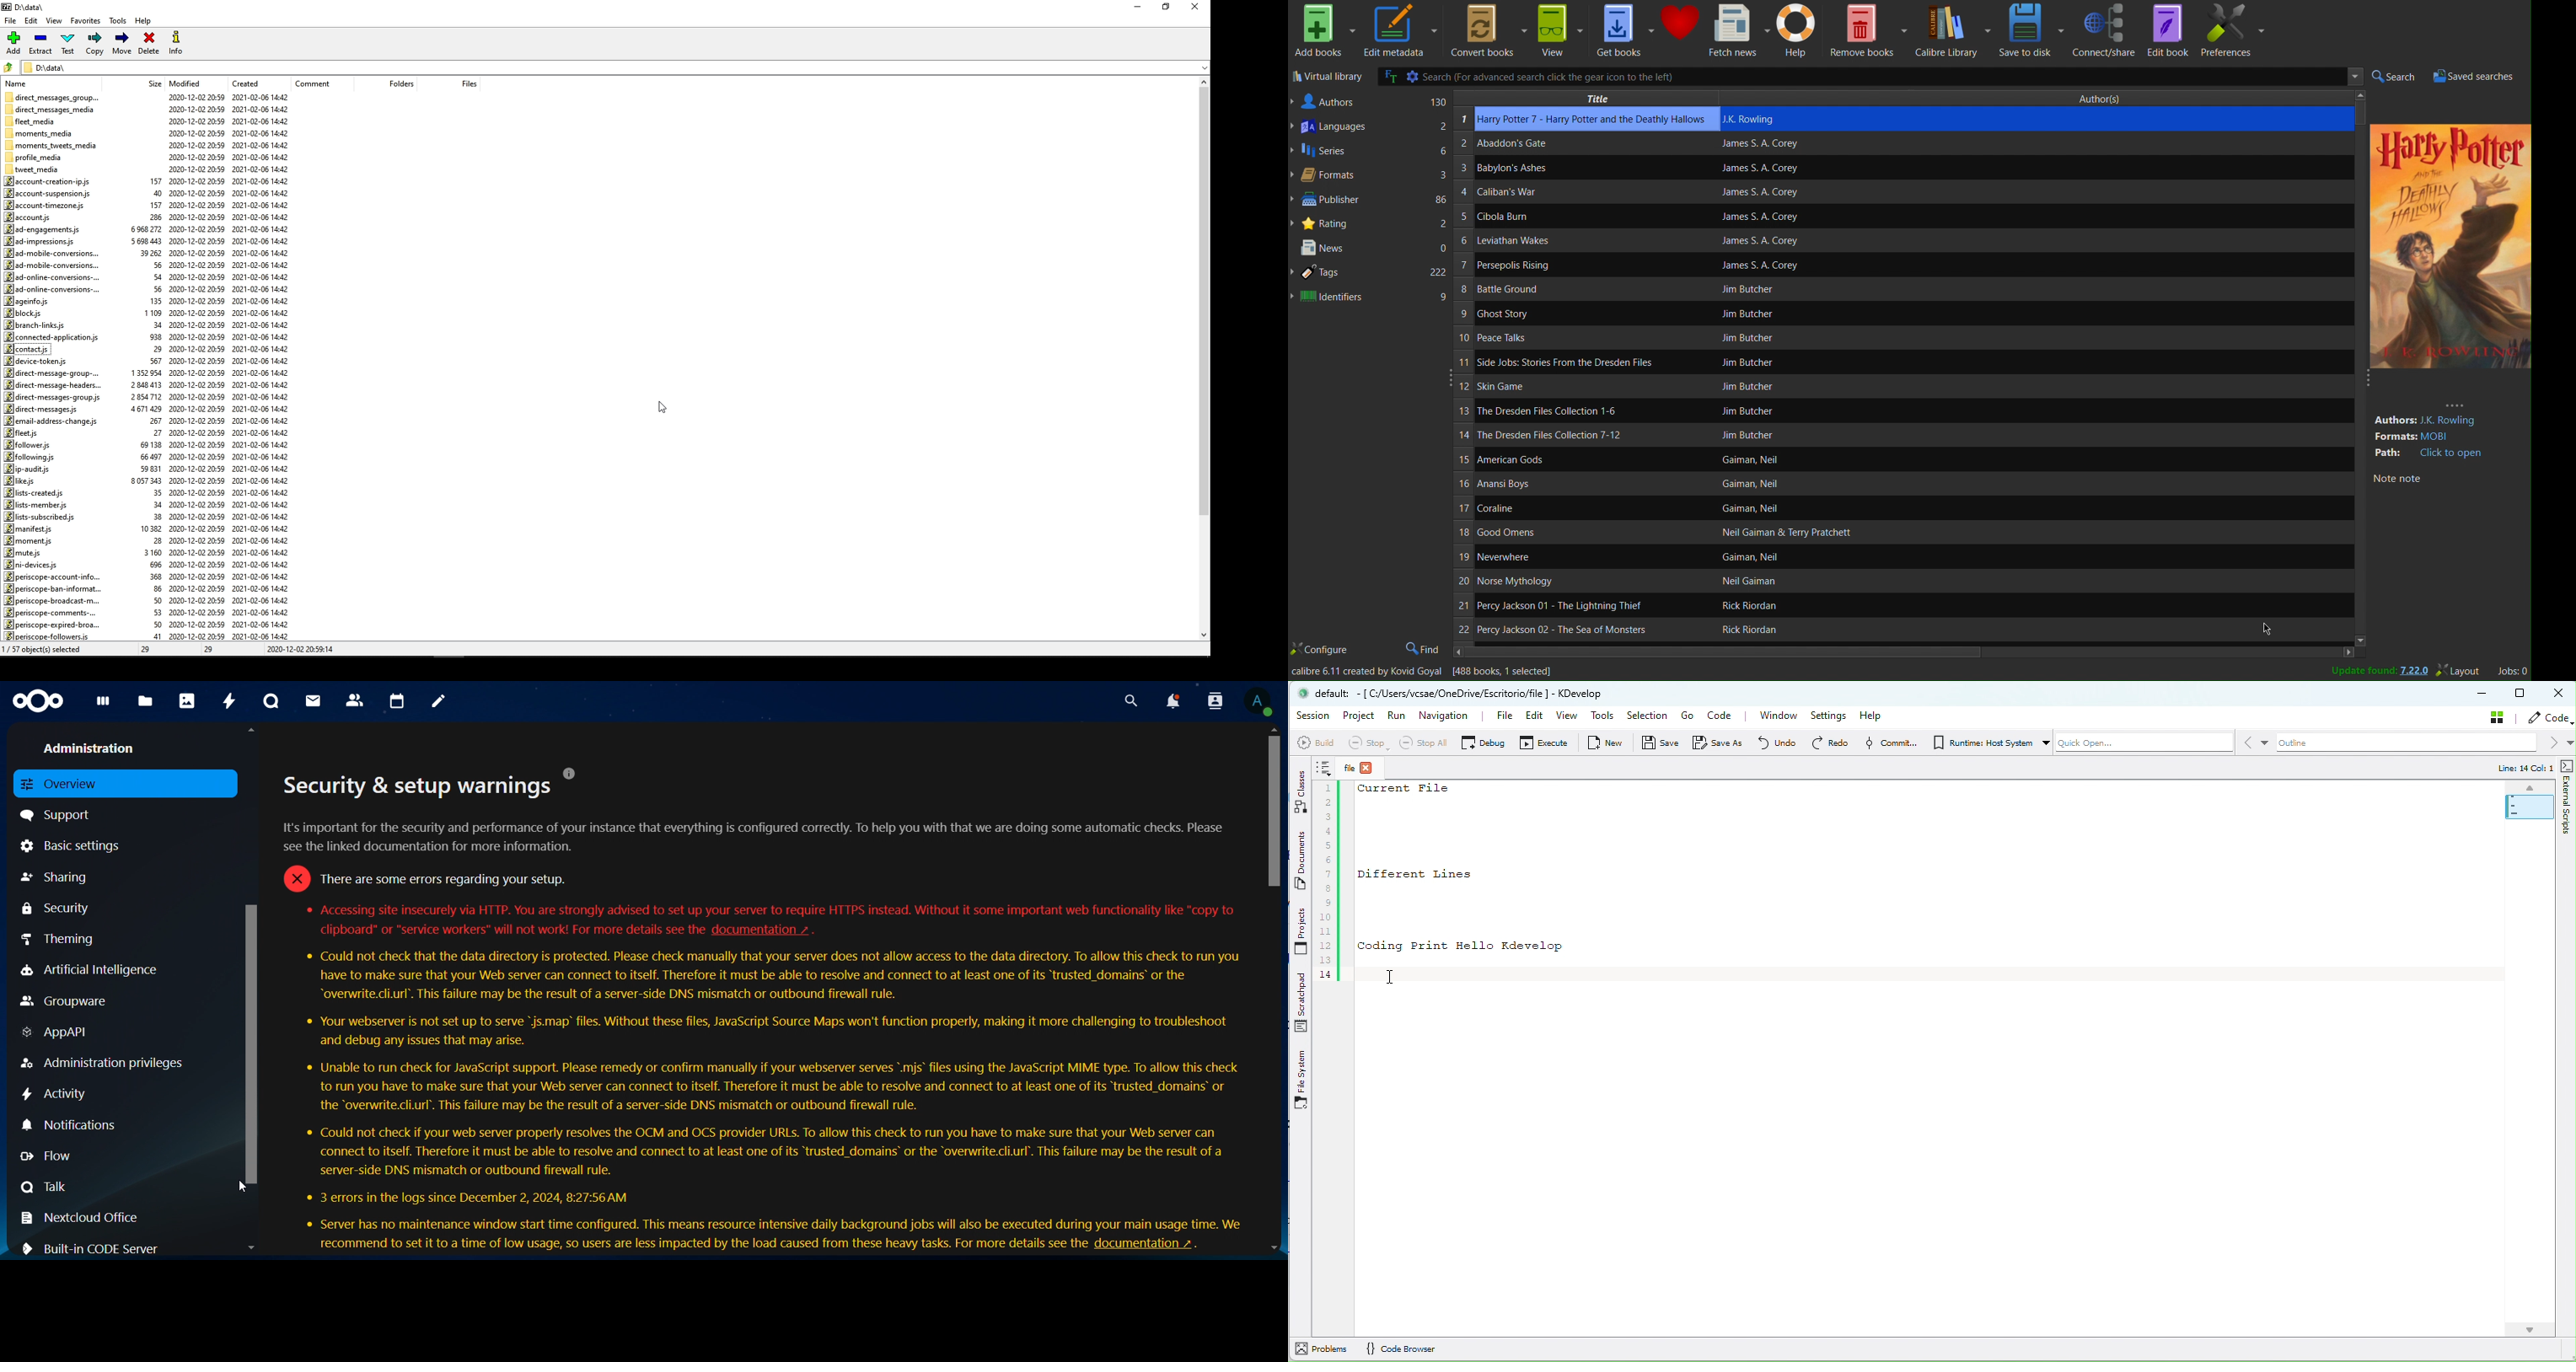 Image resolution: width=2576 pixels, height=1372 pixels. Describe the element at coordinates (1322, 32) in the screenshot. I see `Add books` at that location.